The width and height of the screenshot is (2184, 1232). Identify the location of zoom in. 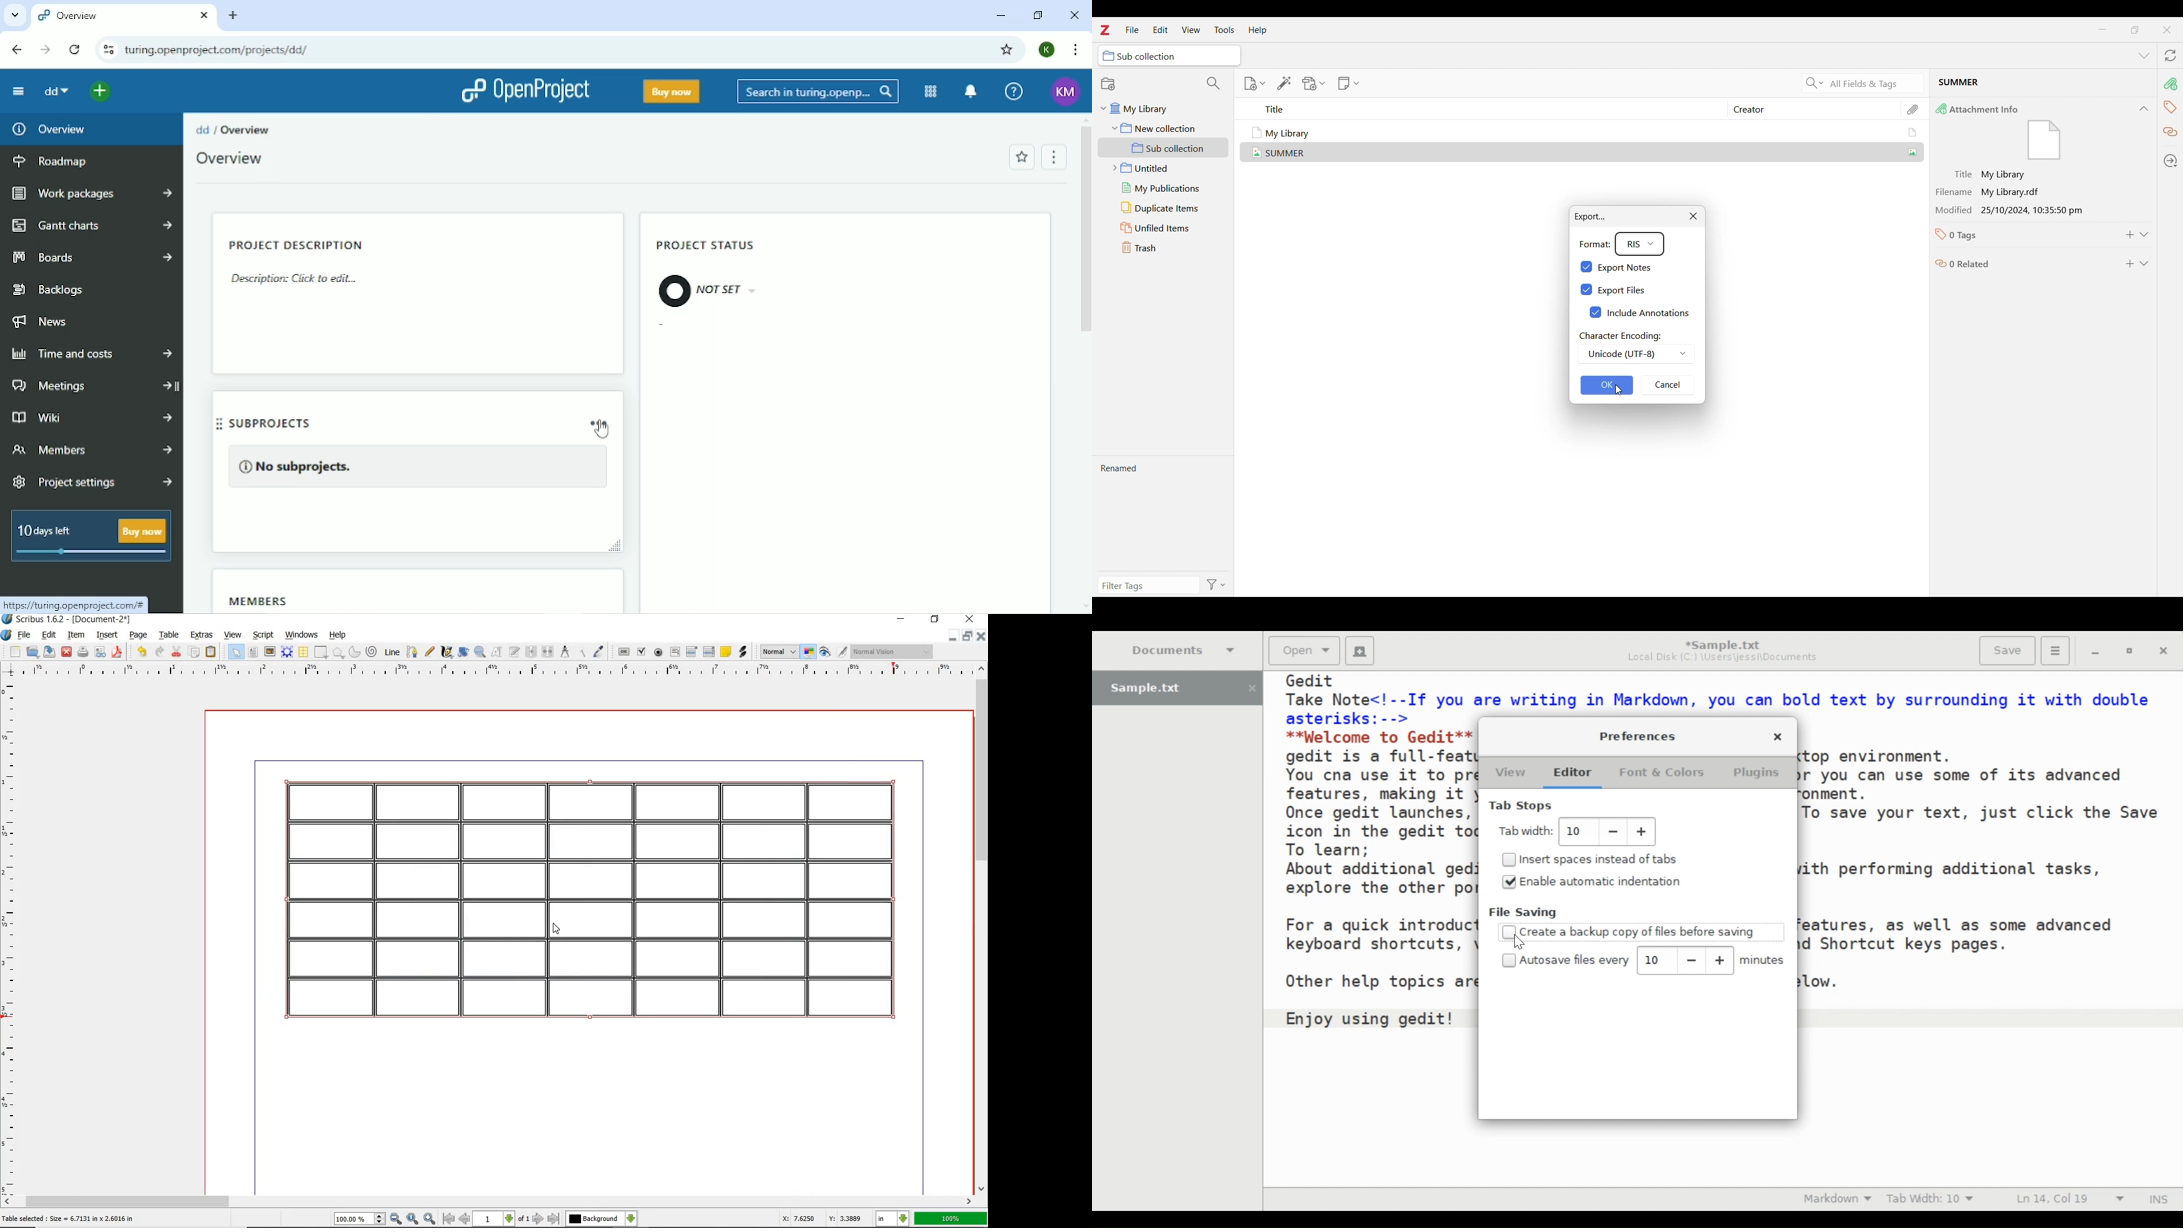
(429, 1219).